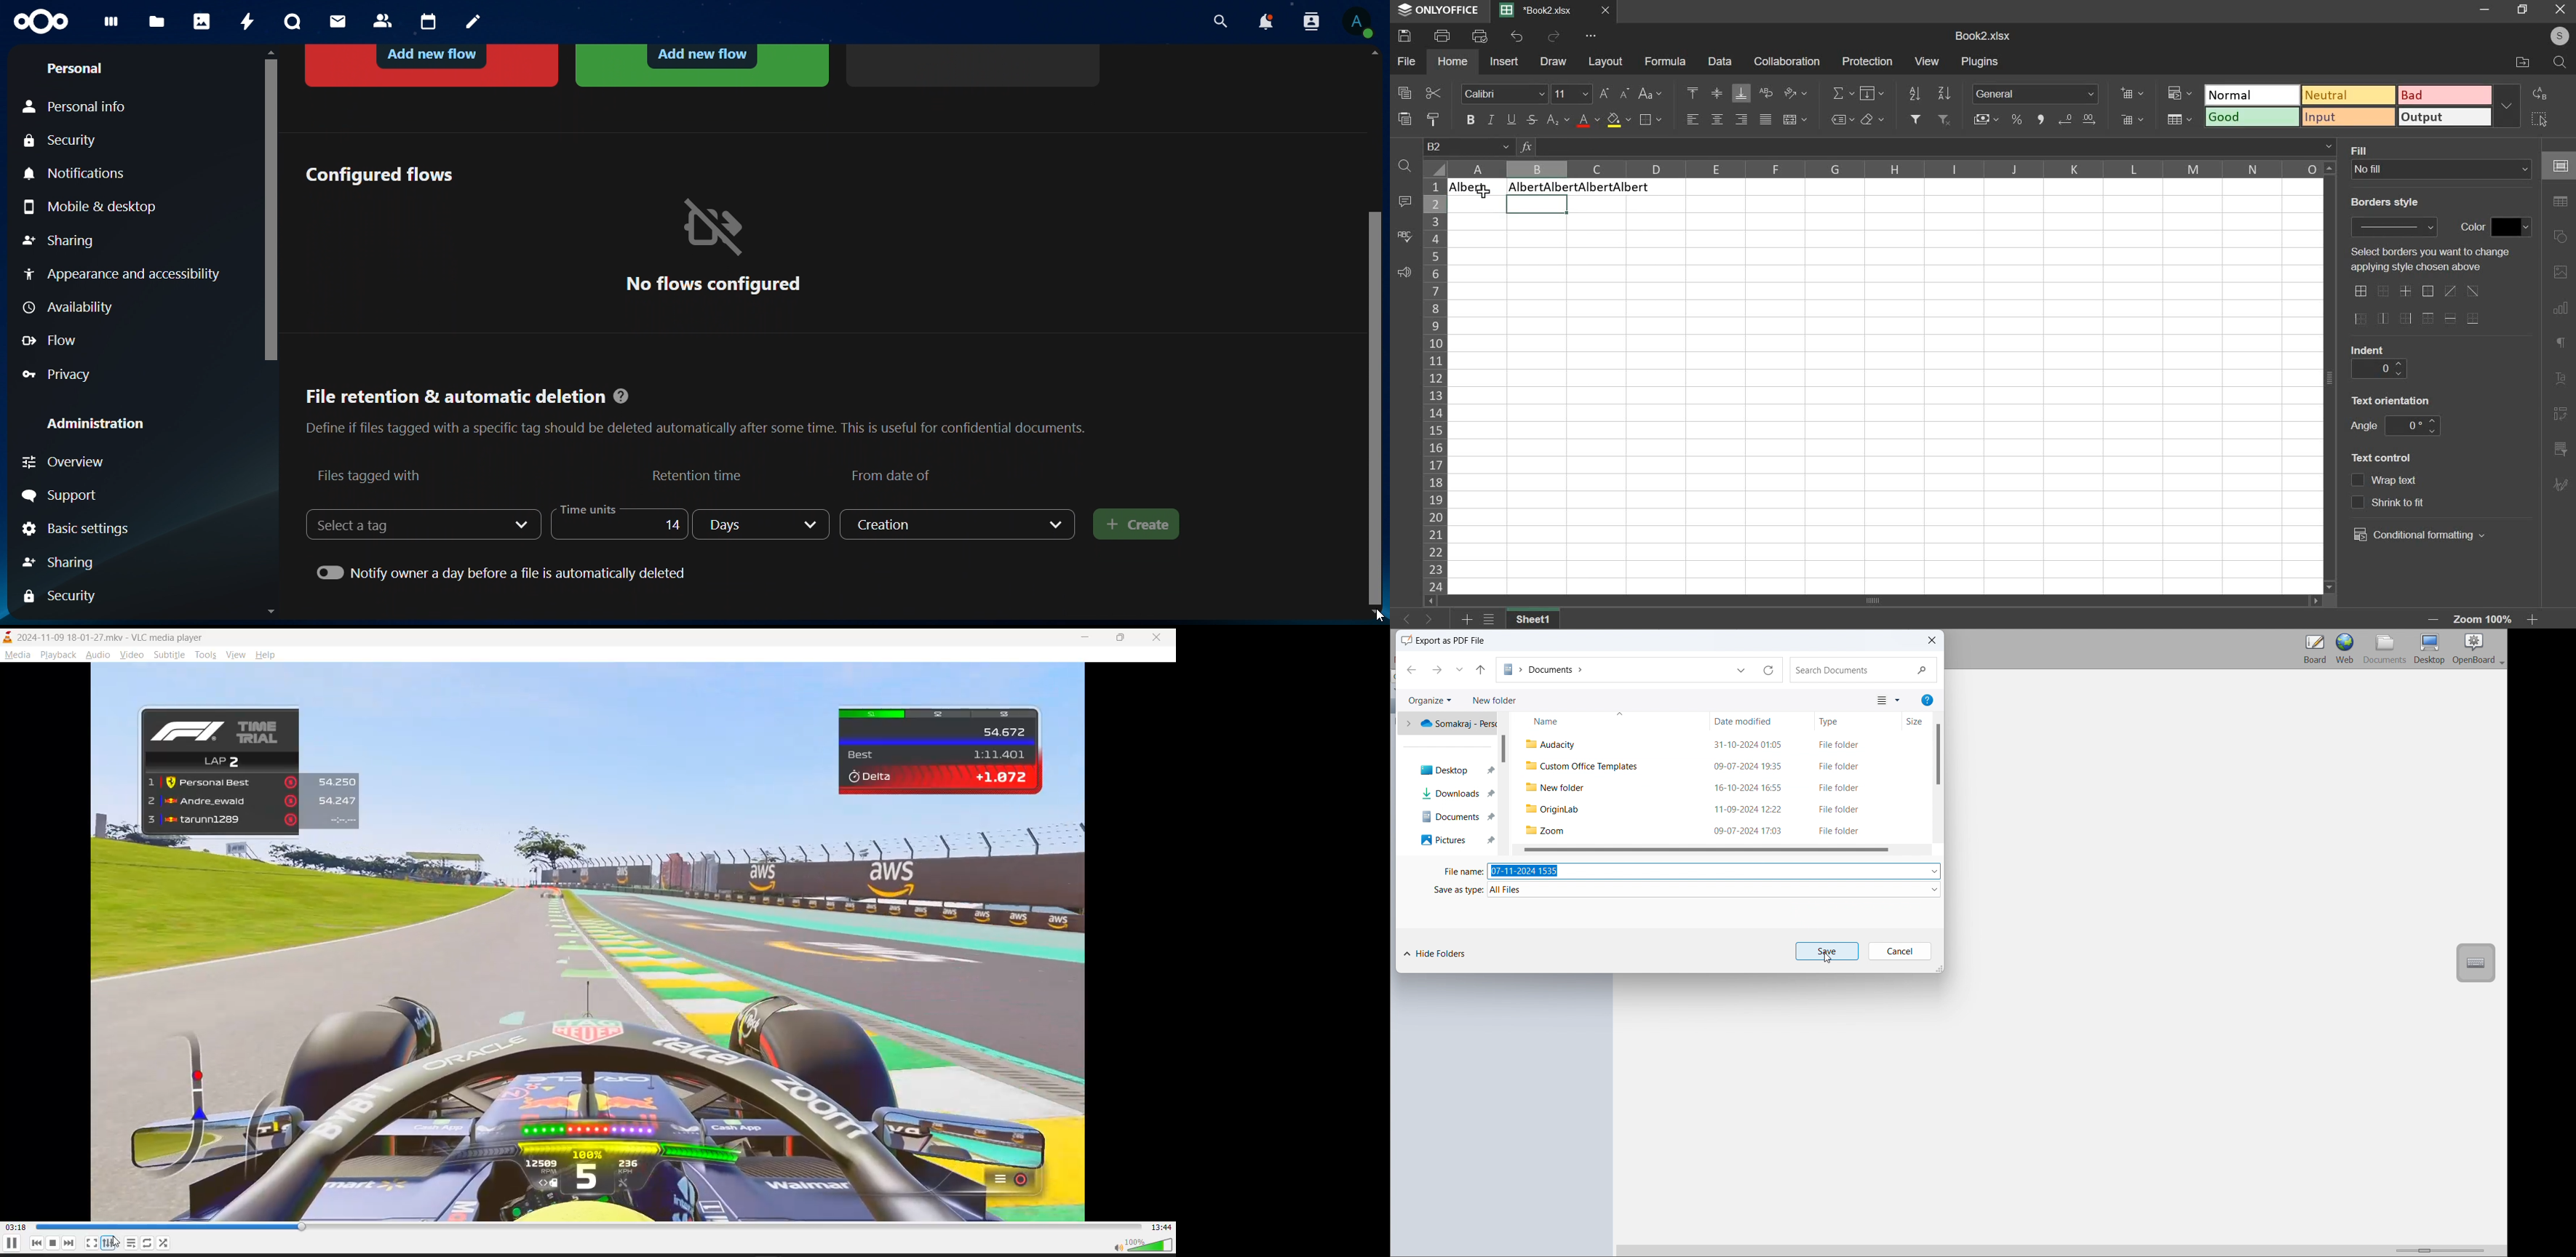 The width and height of the screenshot is (2576, 1260). I want to click on days, so click(763, 525).